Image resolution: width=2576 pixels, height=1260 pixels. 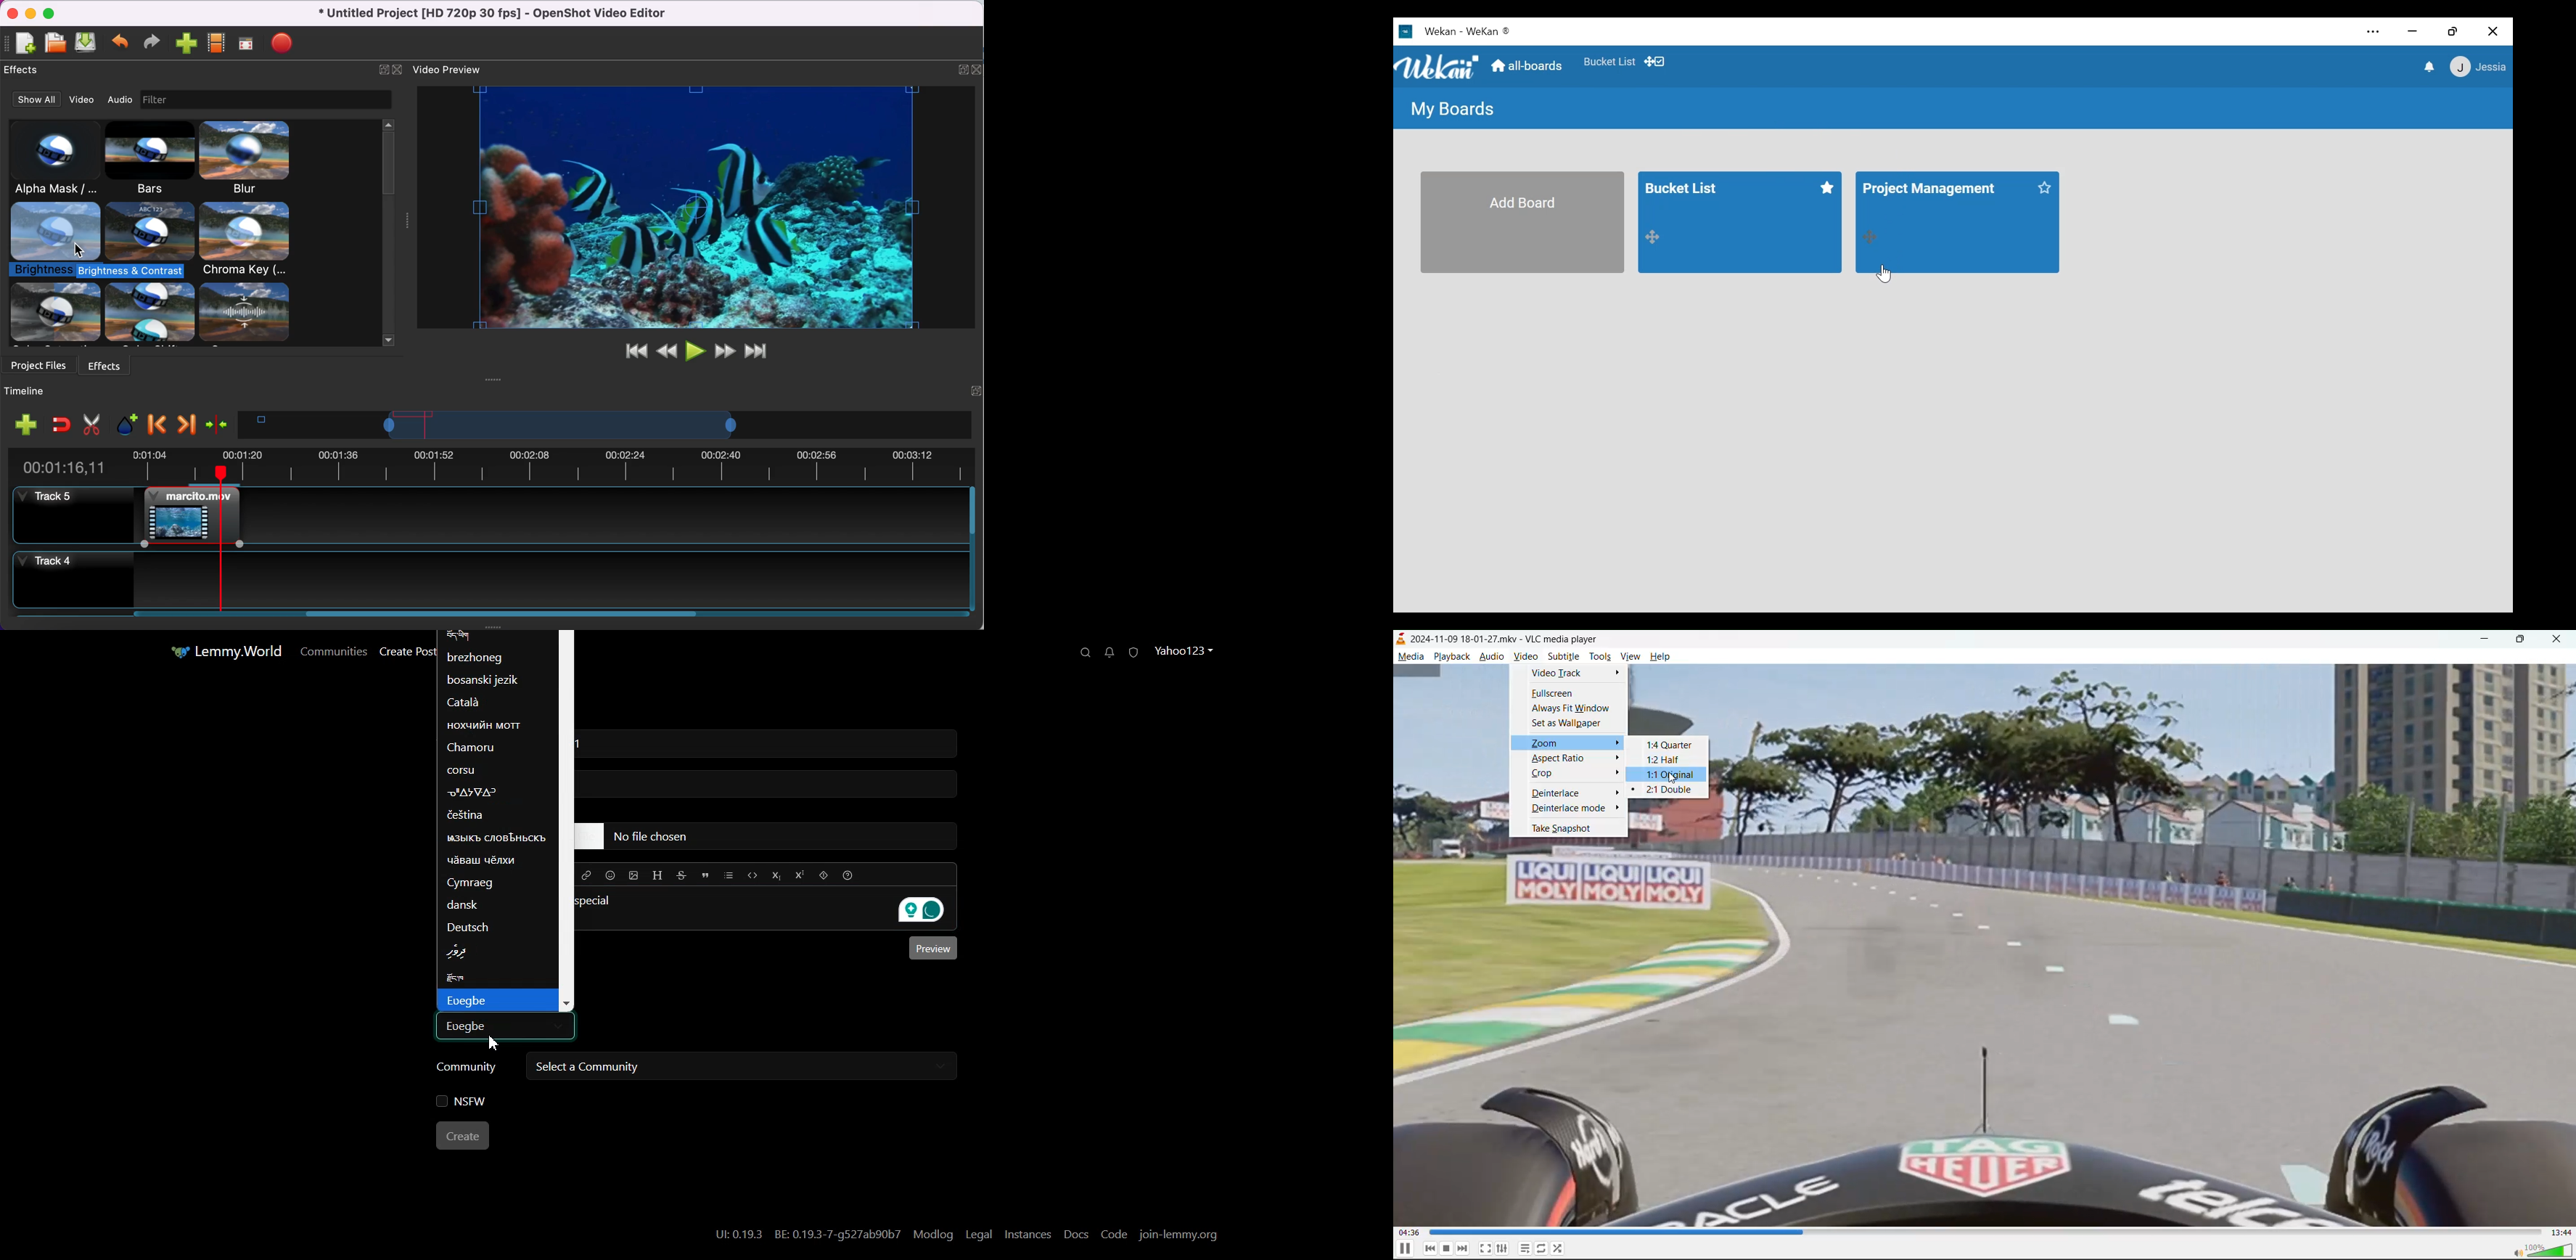 I want to click on toggle fullscreen, so click(x=1485, y=1248).